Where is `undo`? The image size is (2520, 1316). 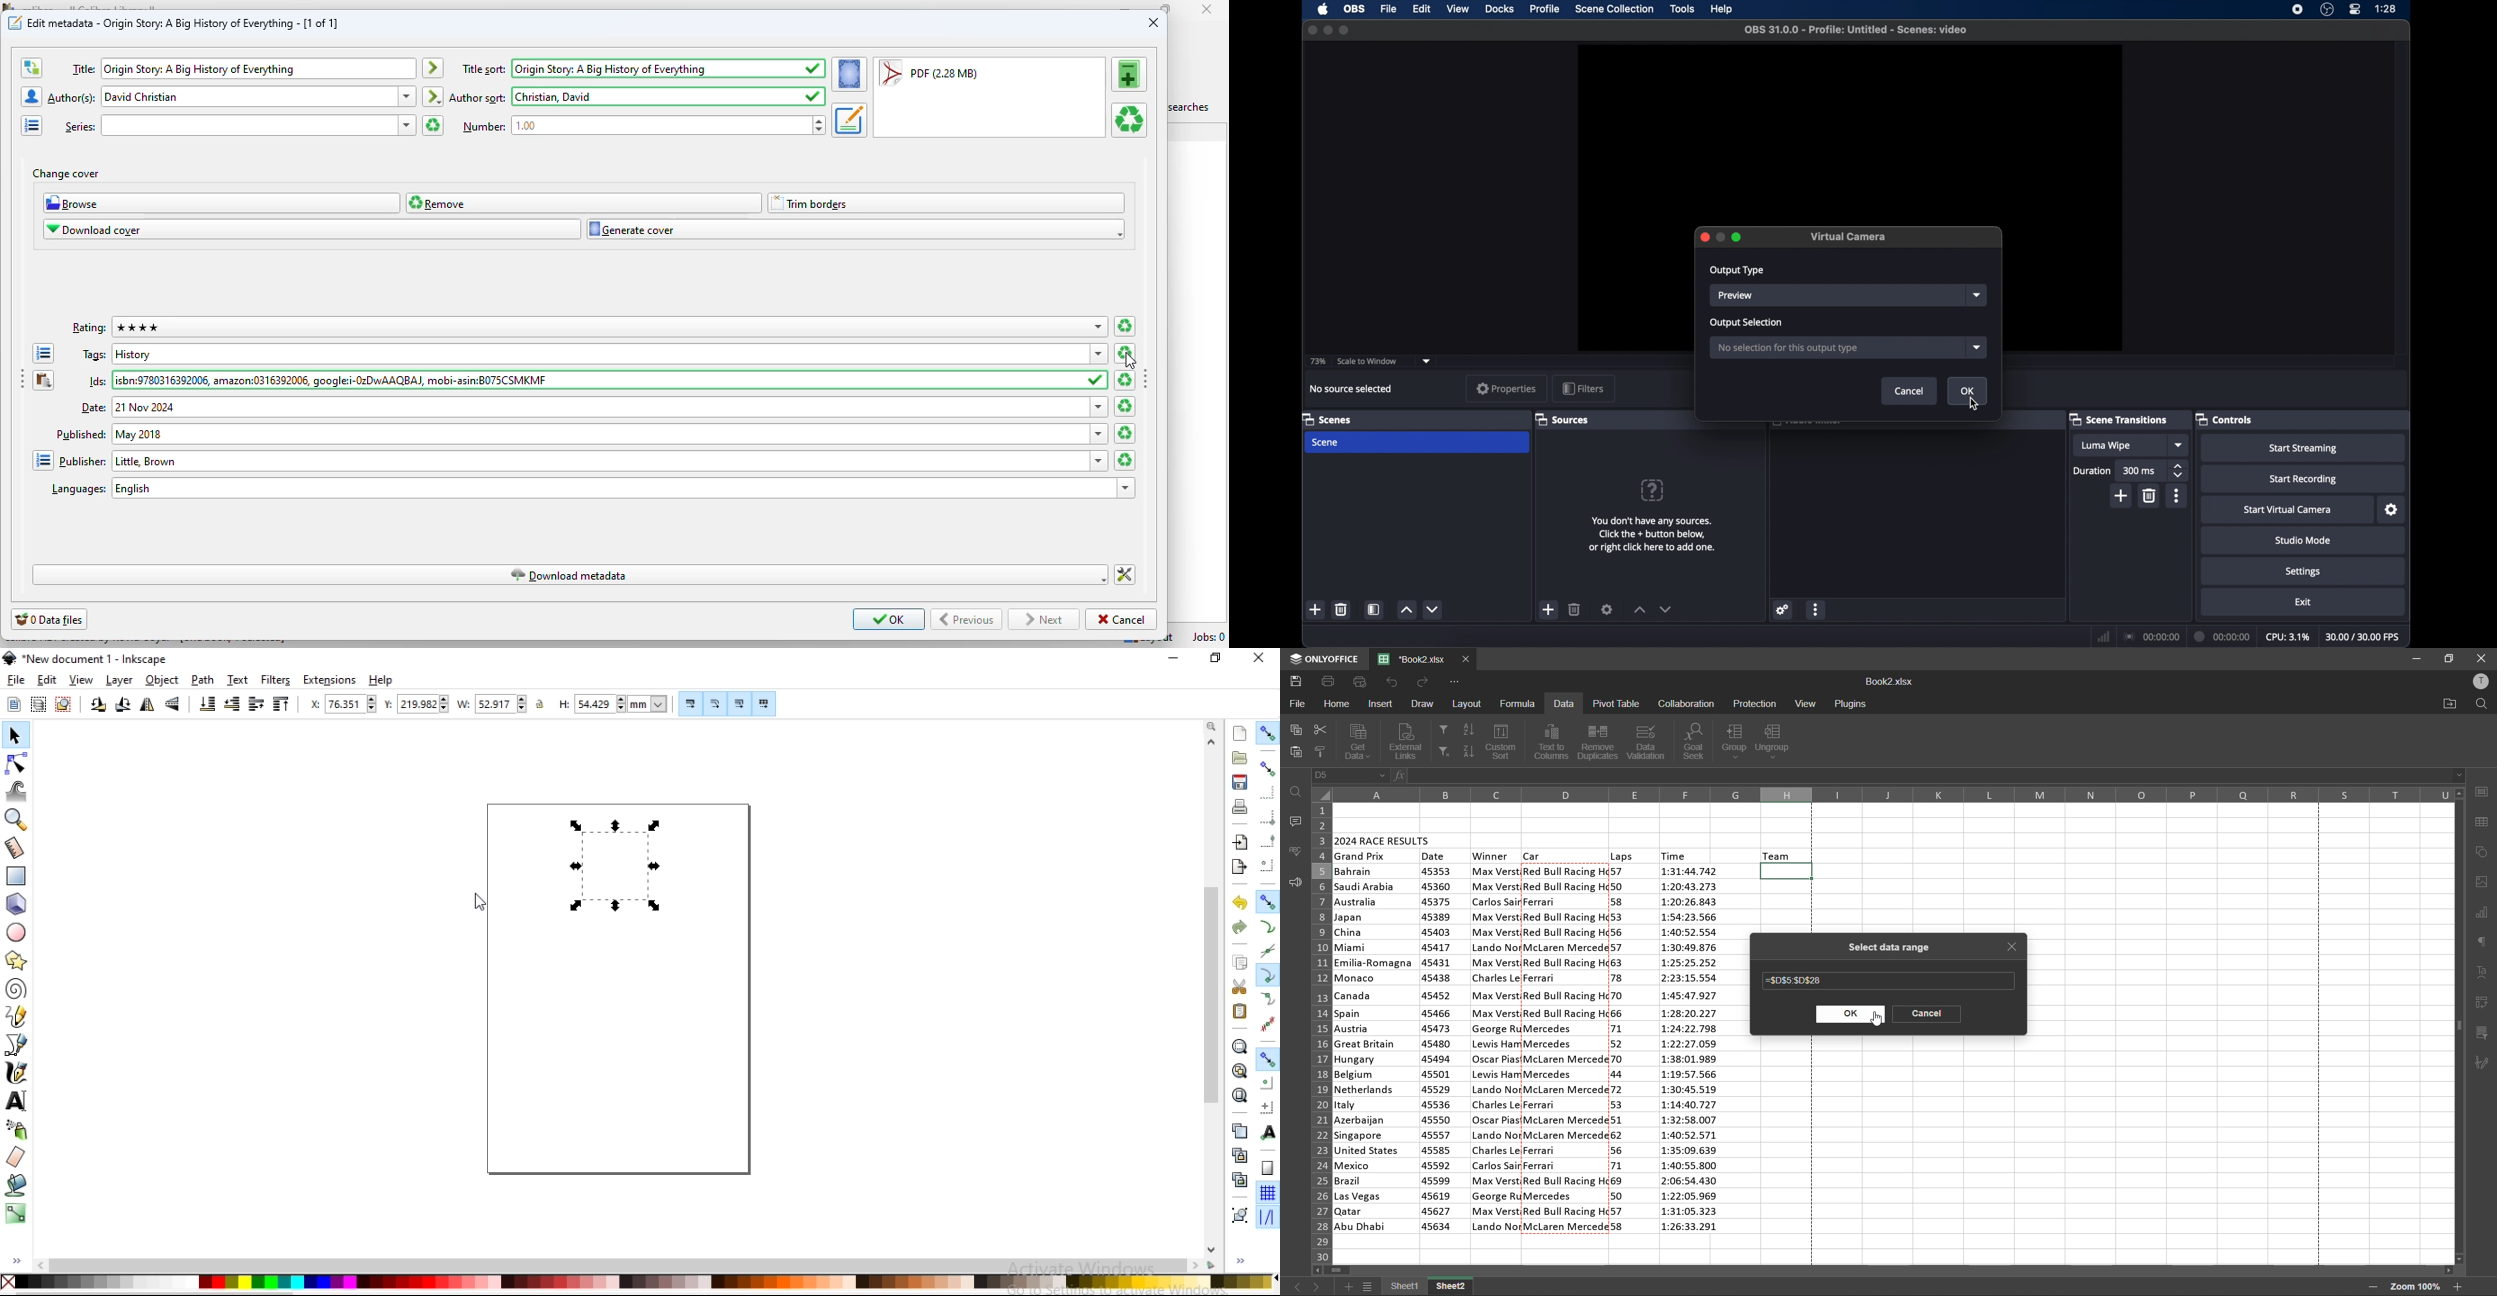
undo is located at coordinates (1239, 903).